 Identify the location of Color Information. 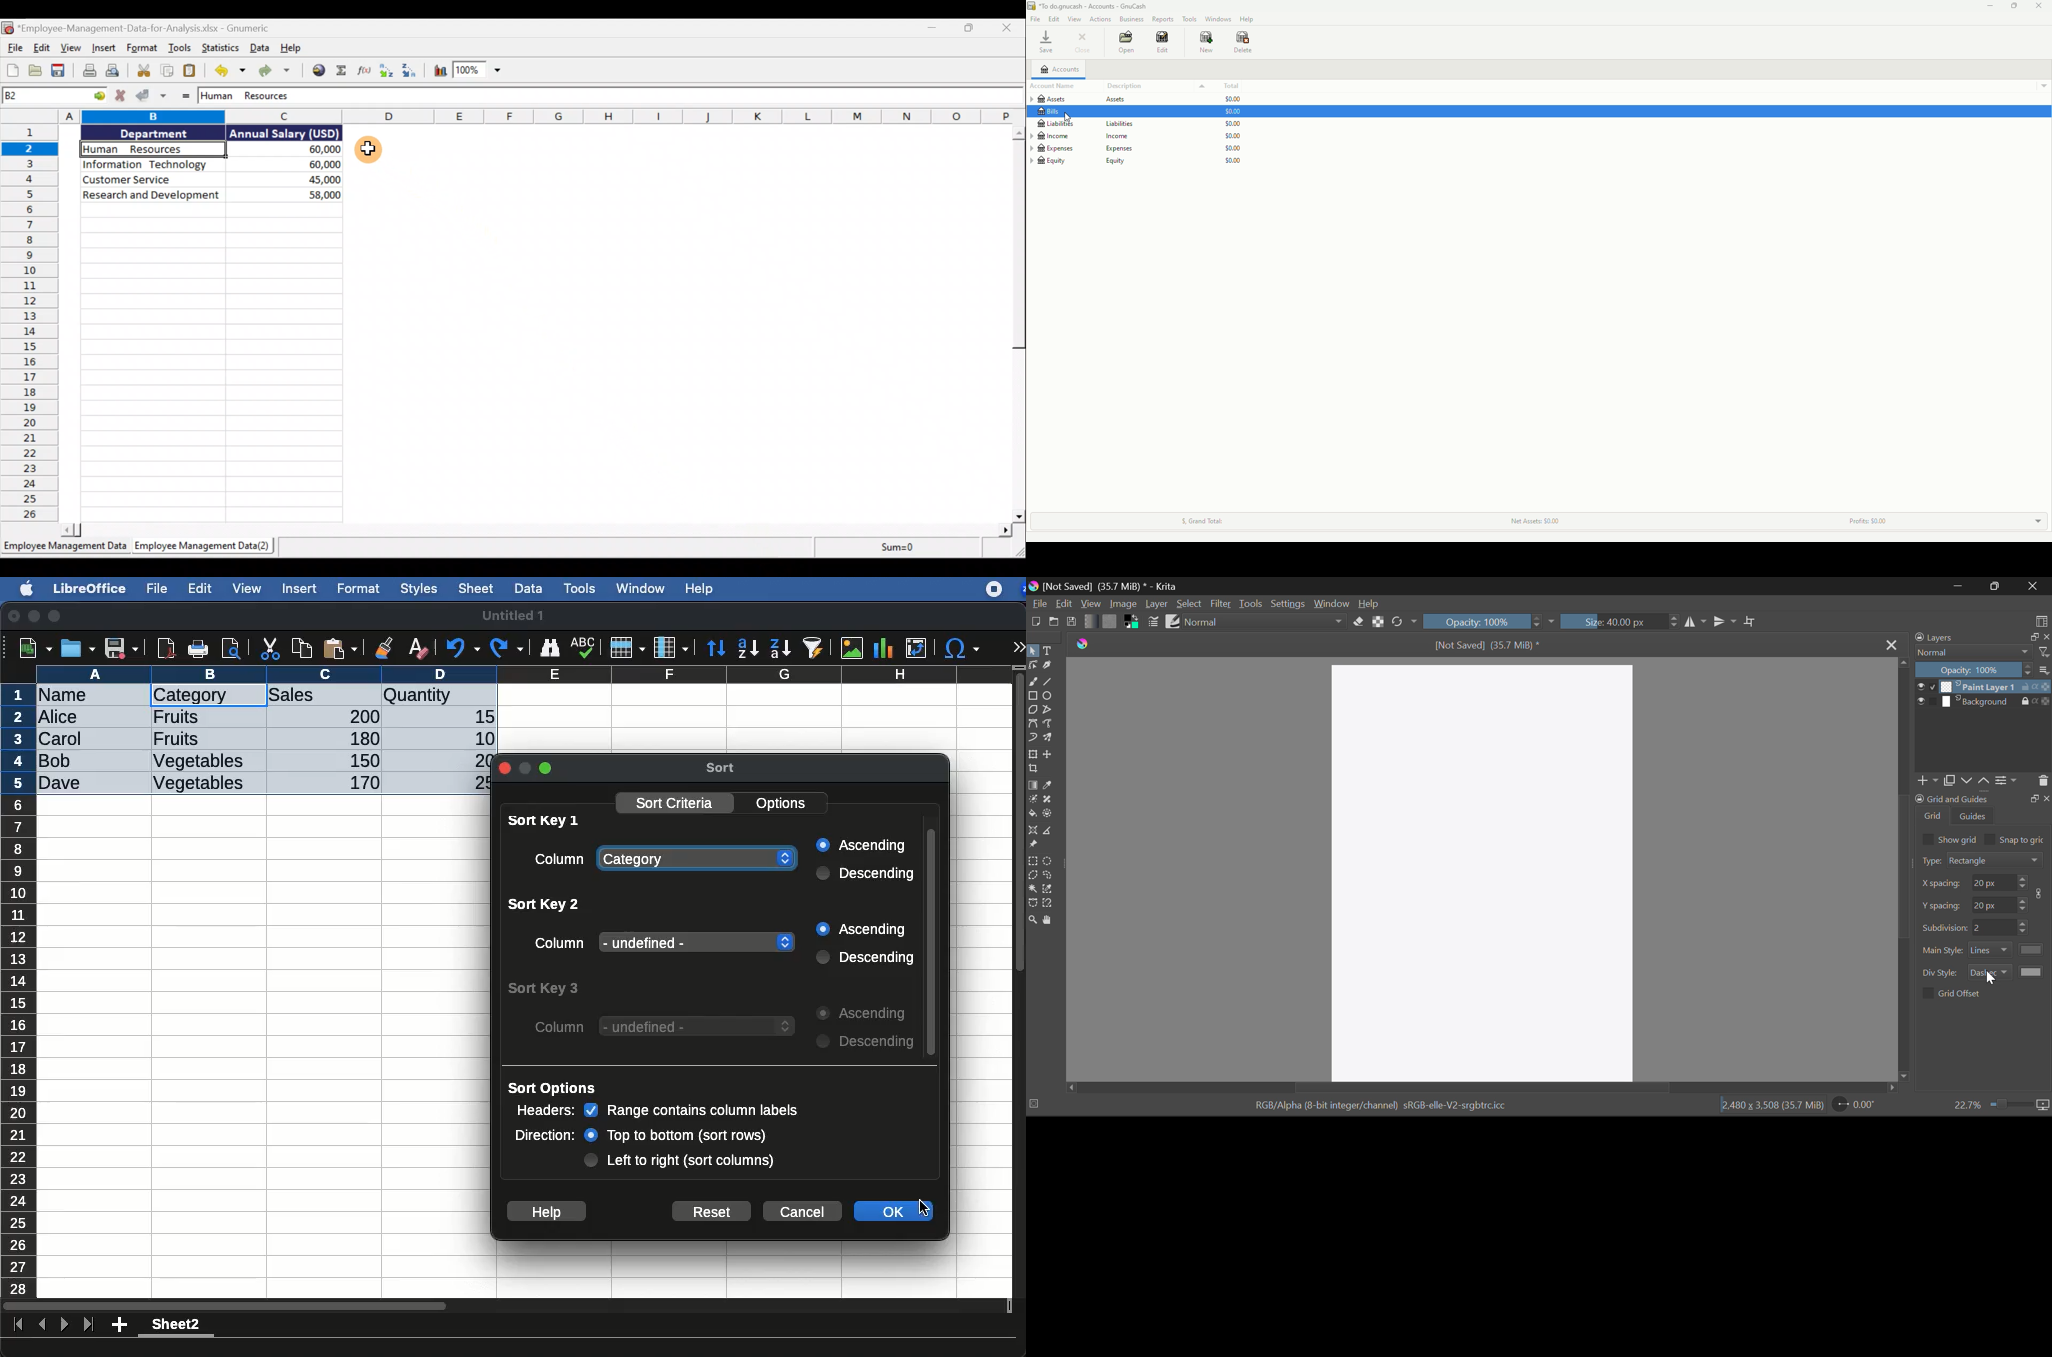
(1380, 1108).